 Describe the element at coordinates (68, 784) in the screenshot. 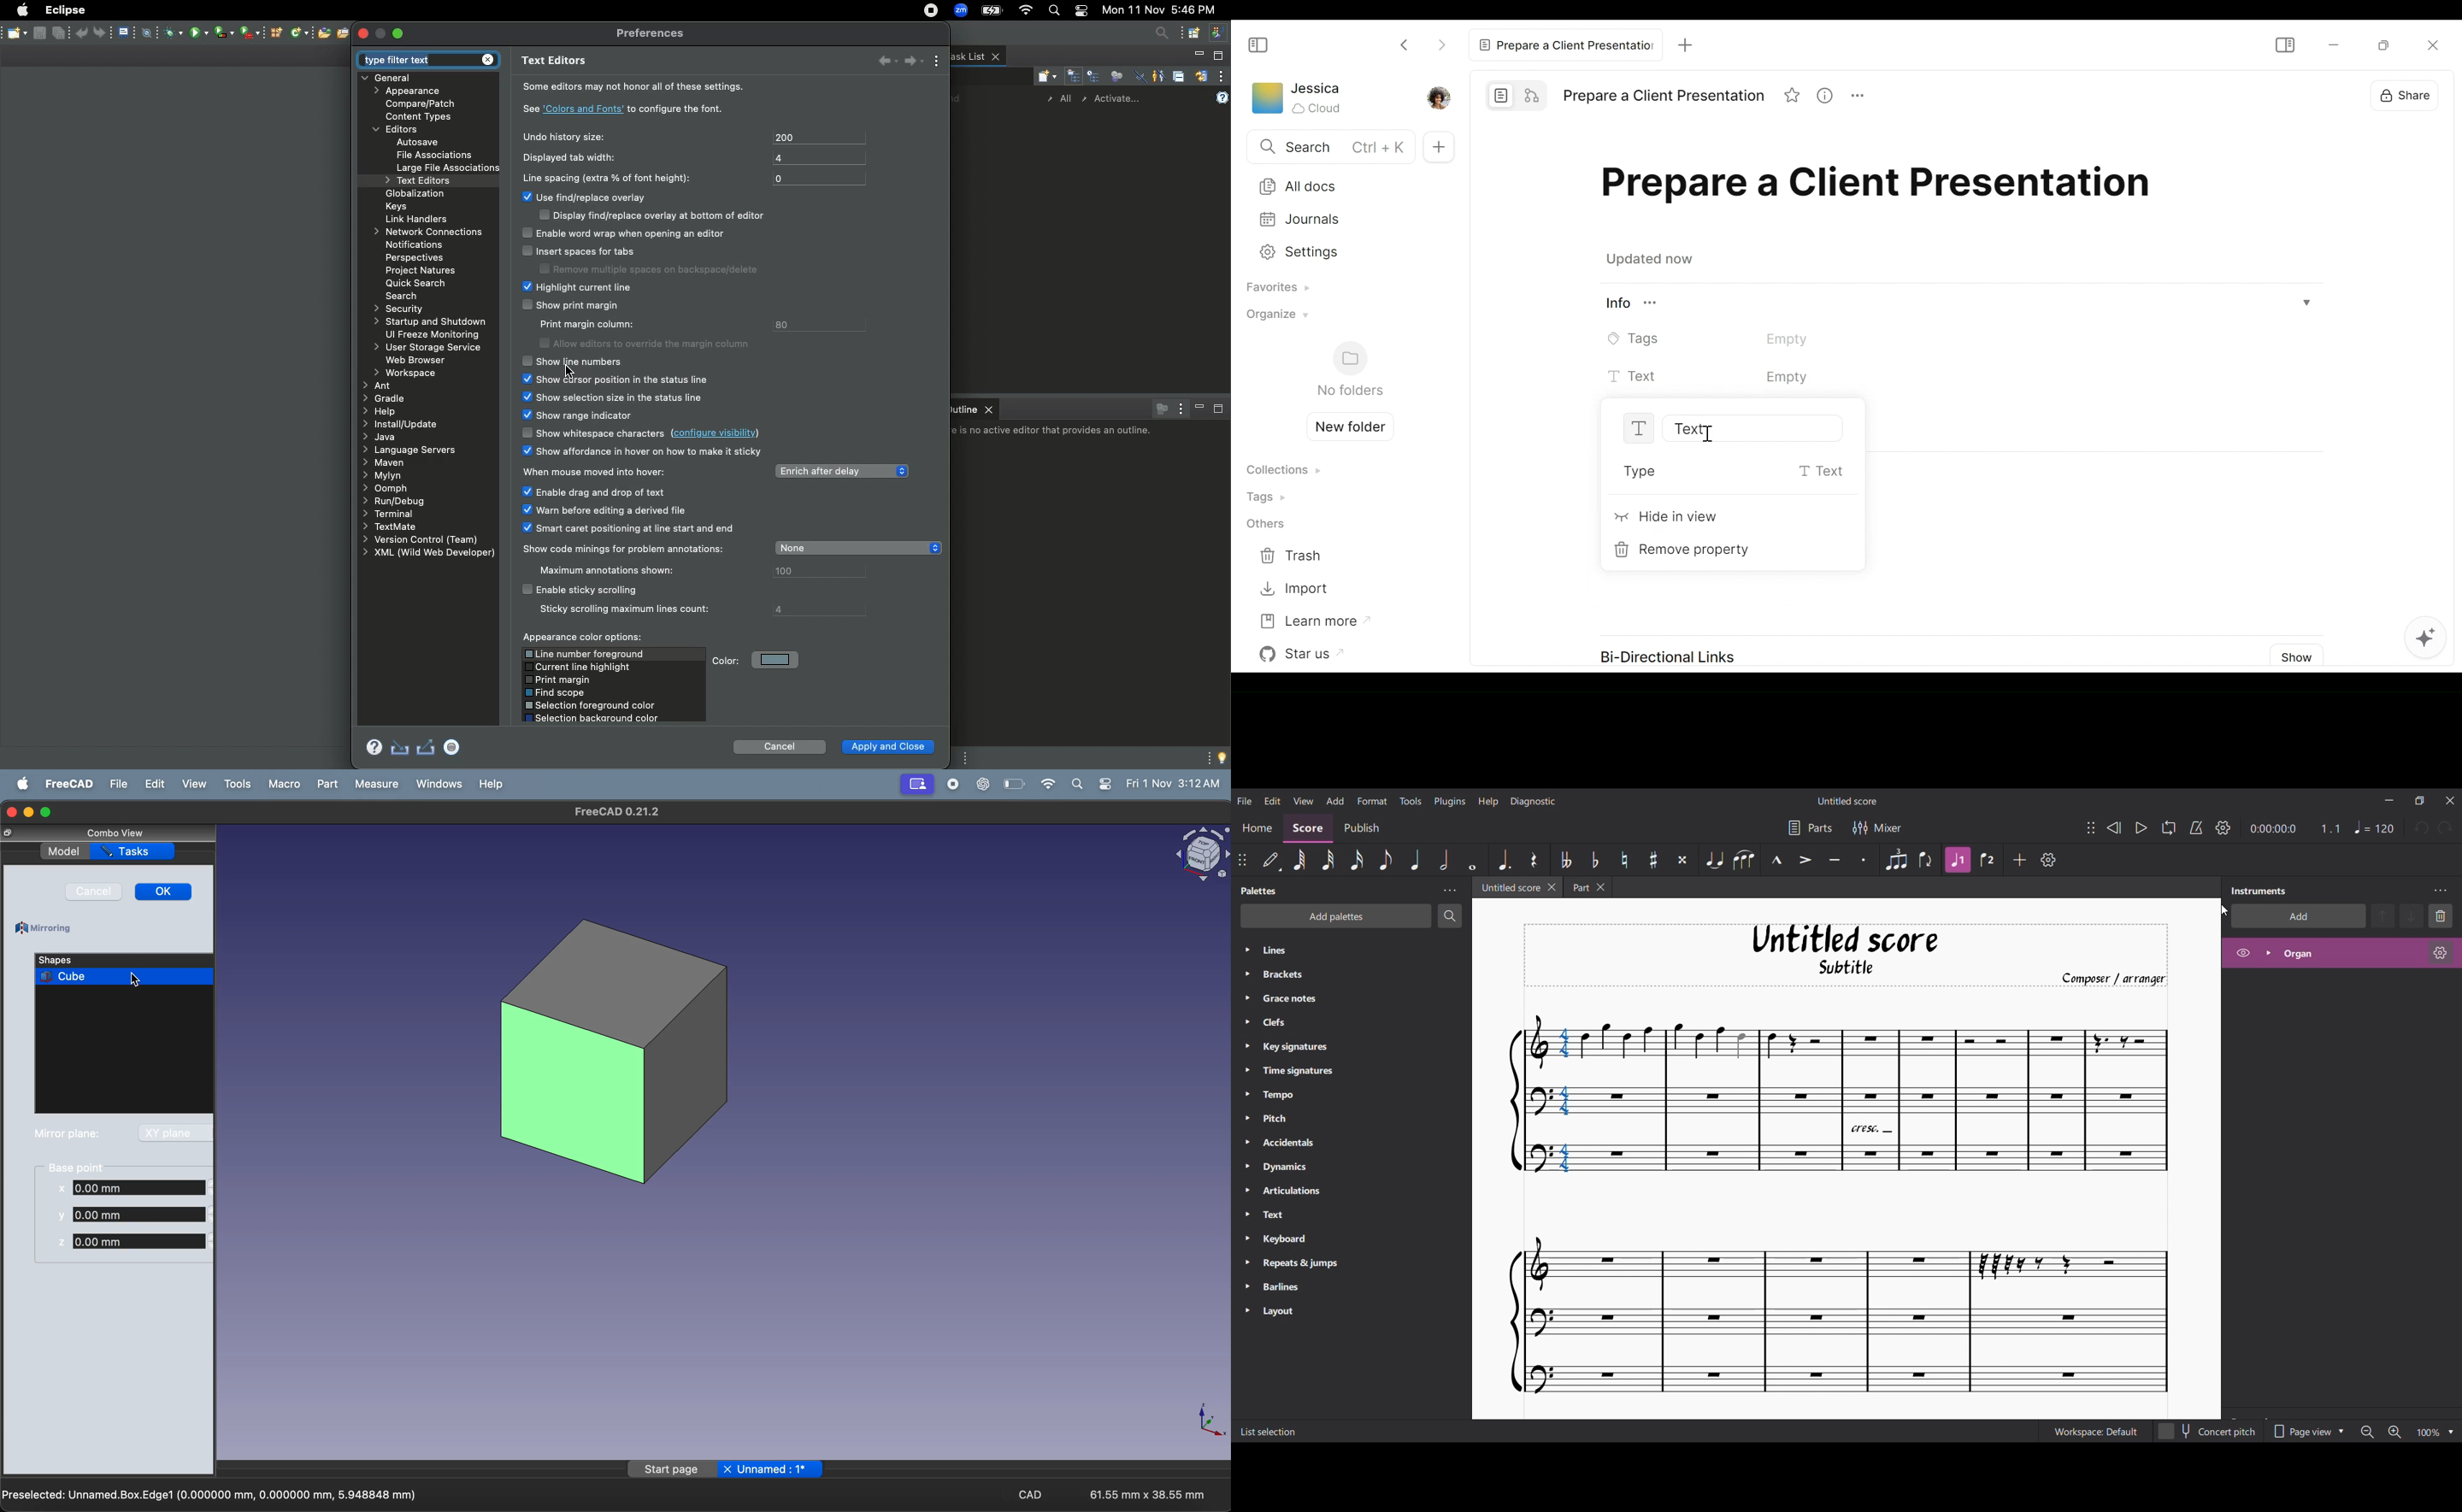

I see `freecad` at that location.